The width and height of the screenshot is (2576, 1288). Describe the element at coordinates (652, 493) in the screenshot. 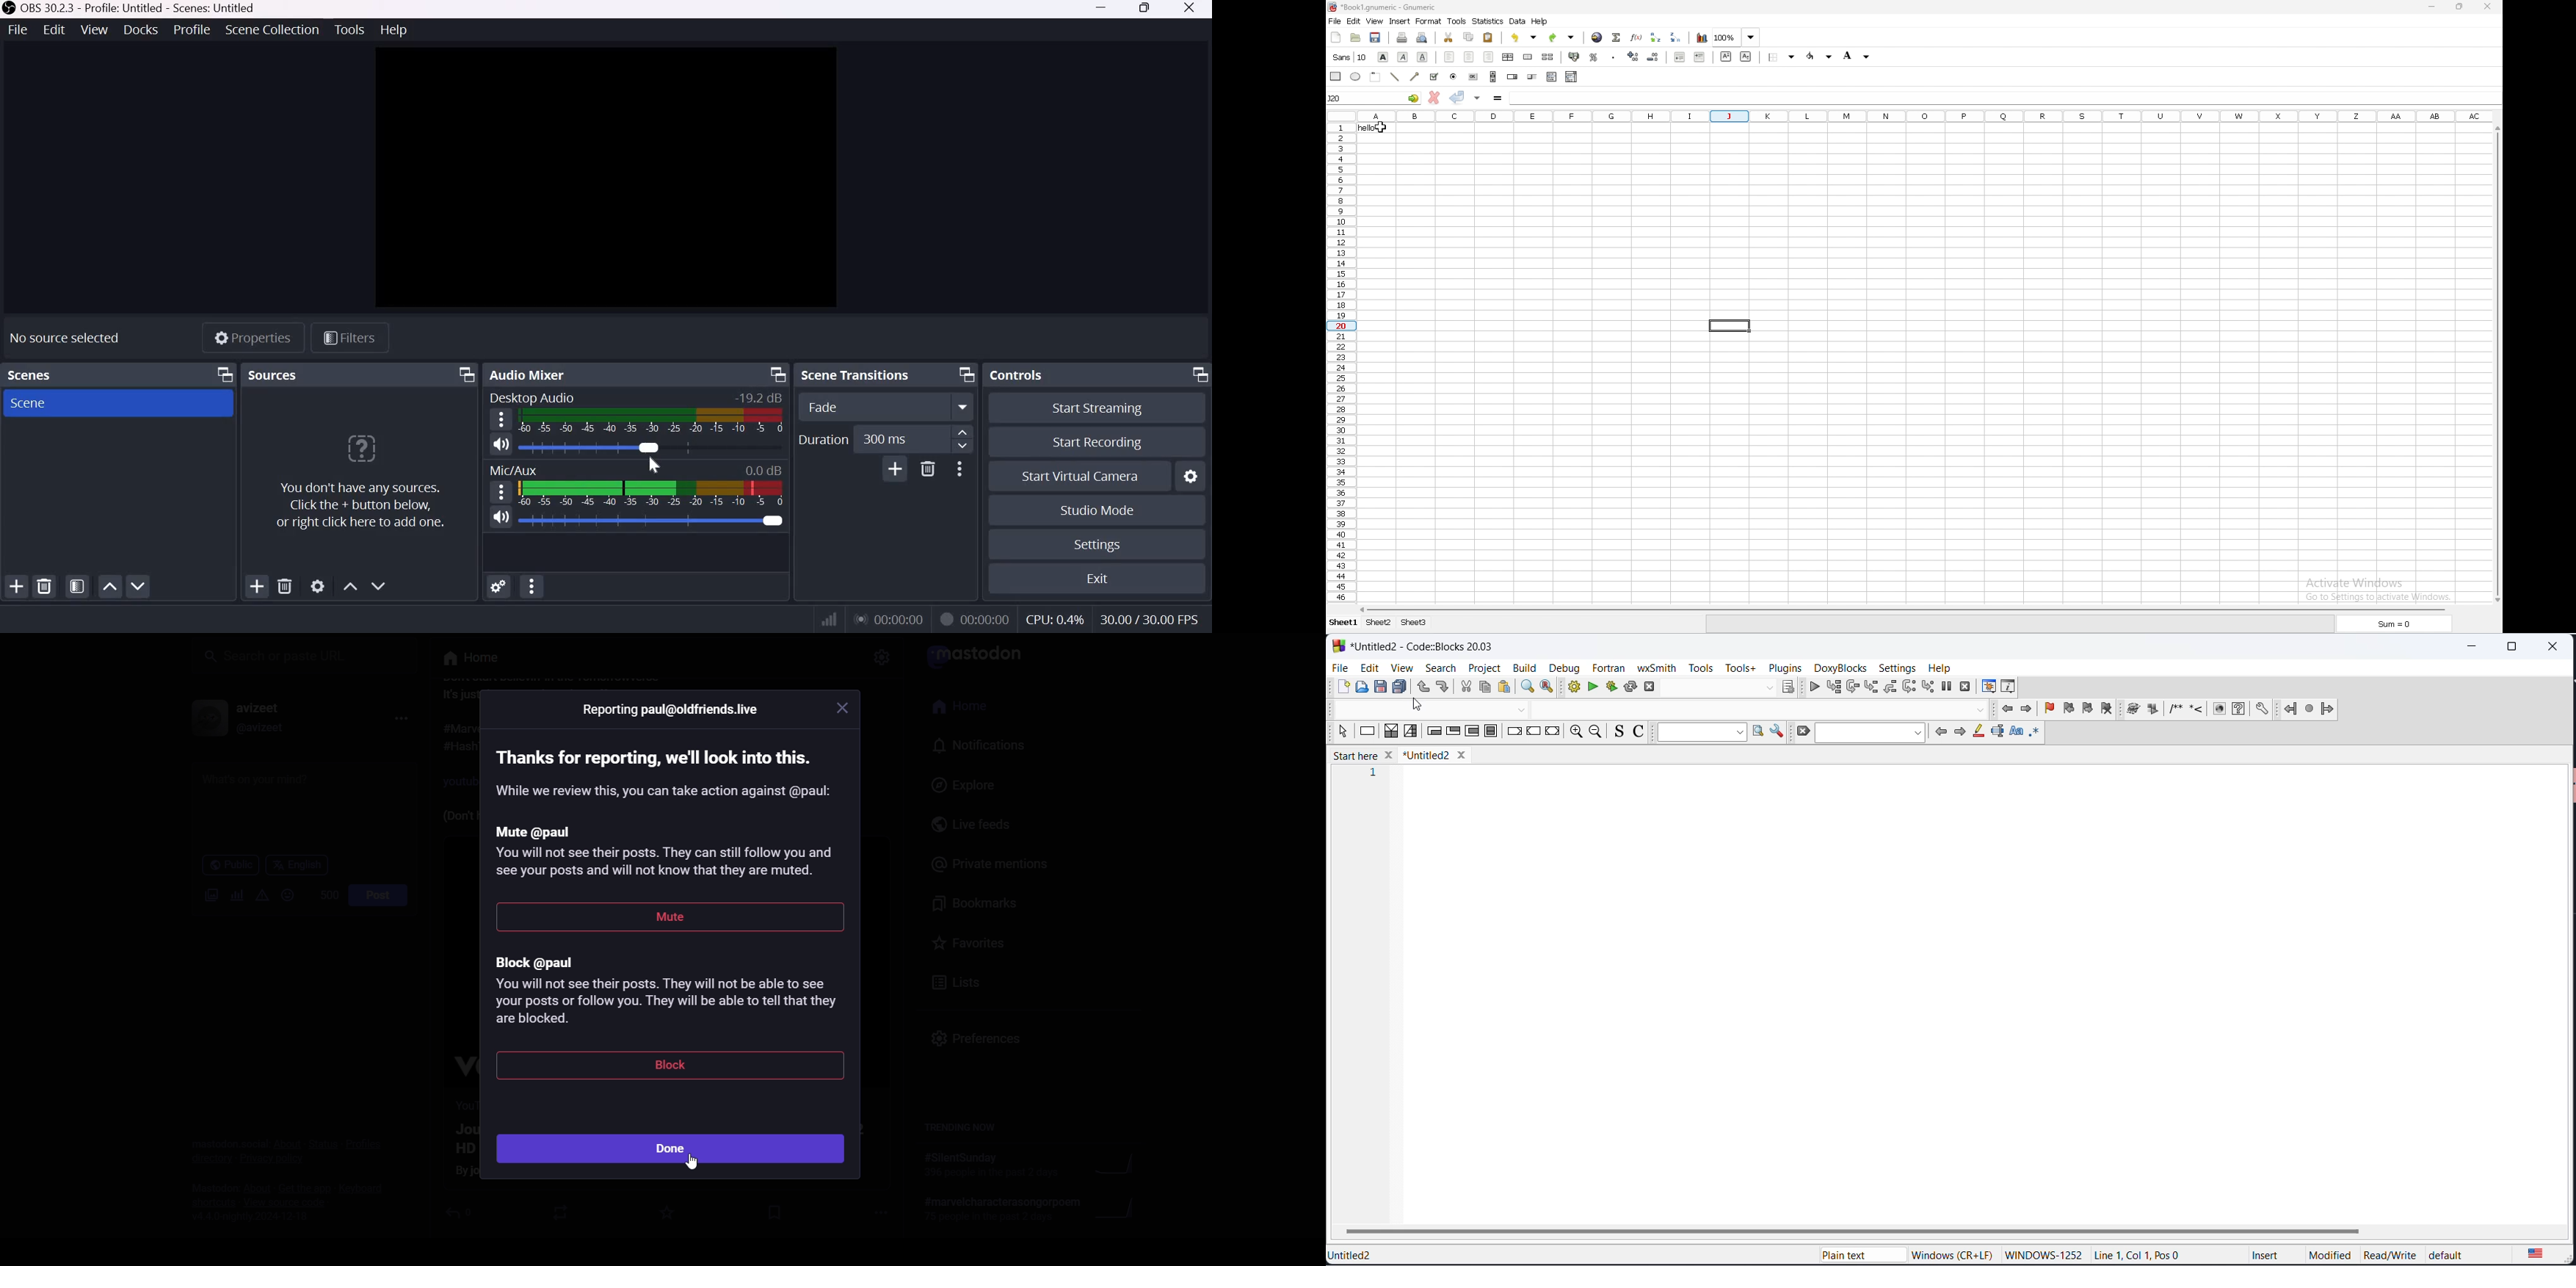

I see `Volume Meter` at that location.